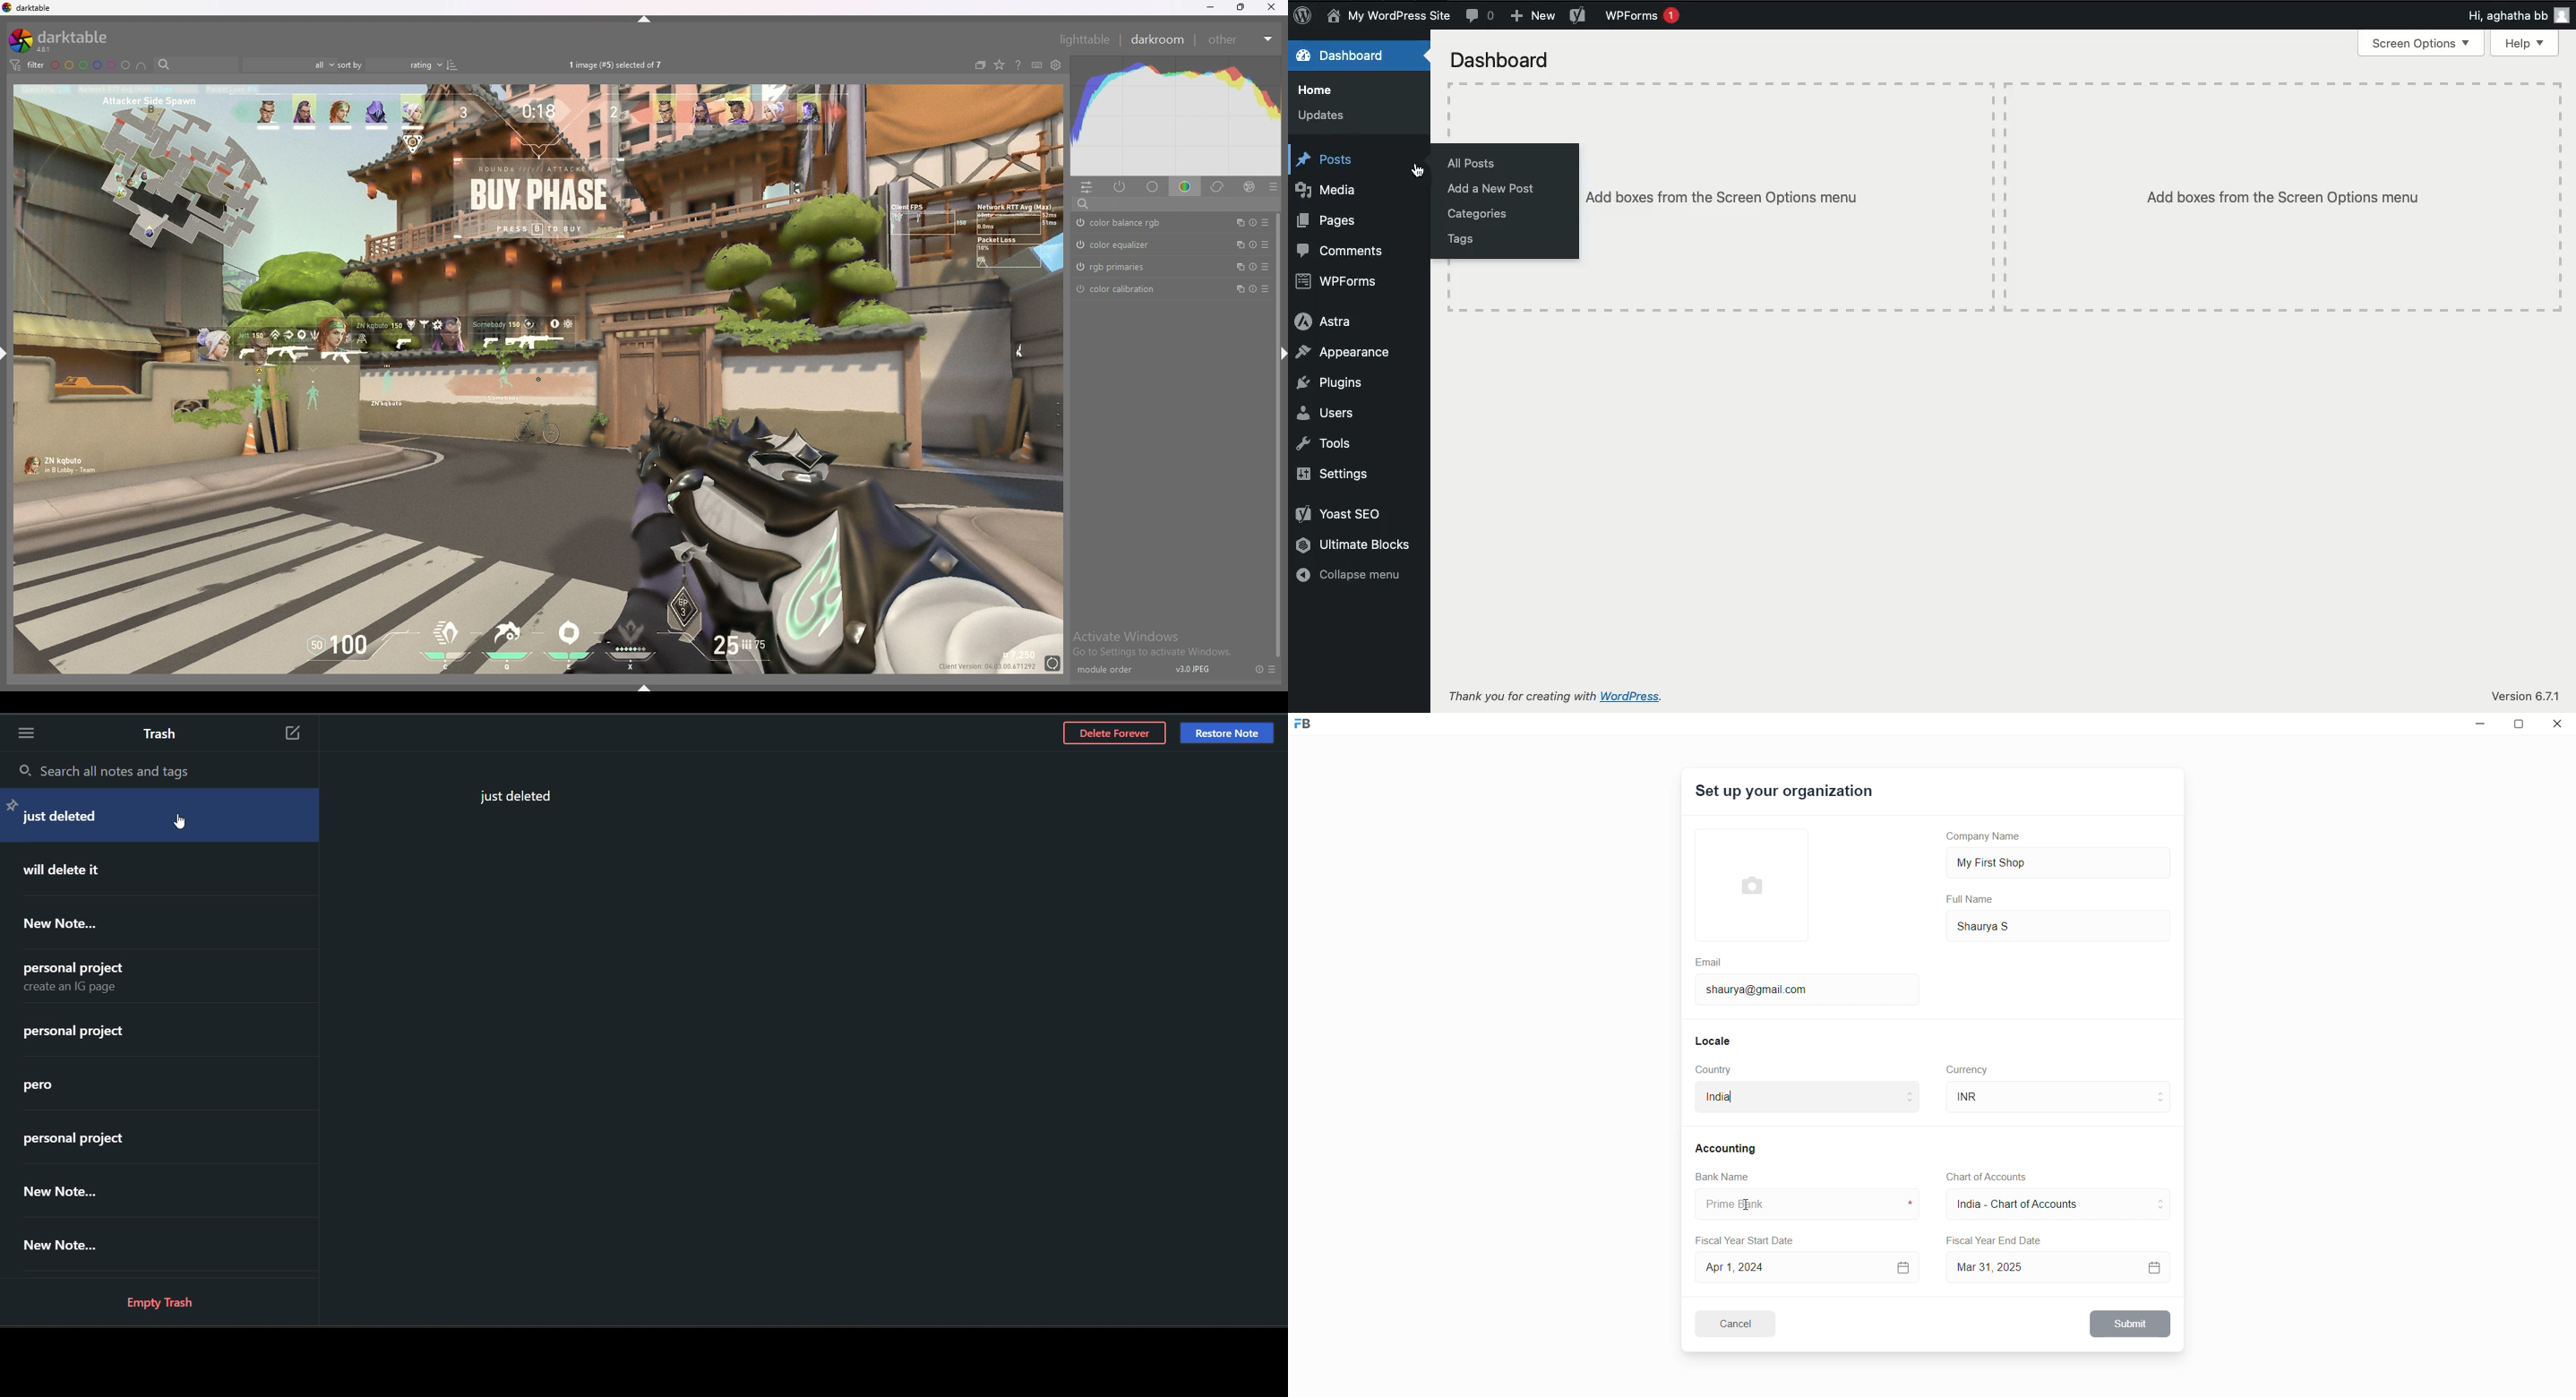 The height and width of the screenshot is (1400, 2576). What do you see at coordinates (1326, 445) in the screenshot?
I see `Tools ` at bounding box center [1326, 445].